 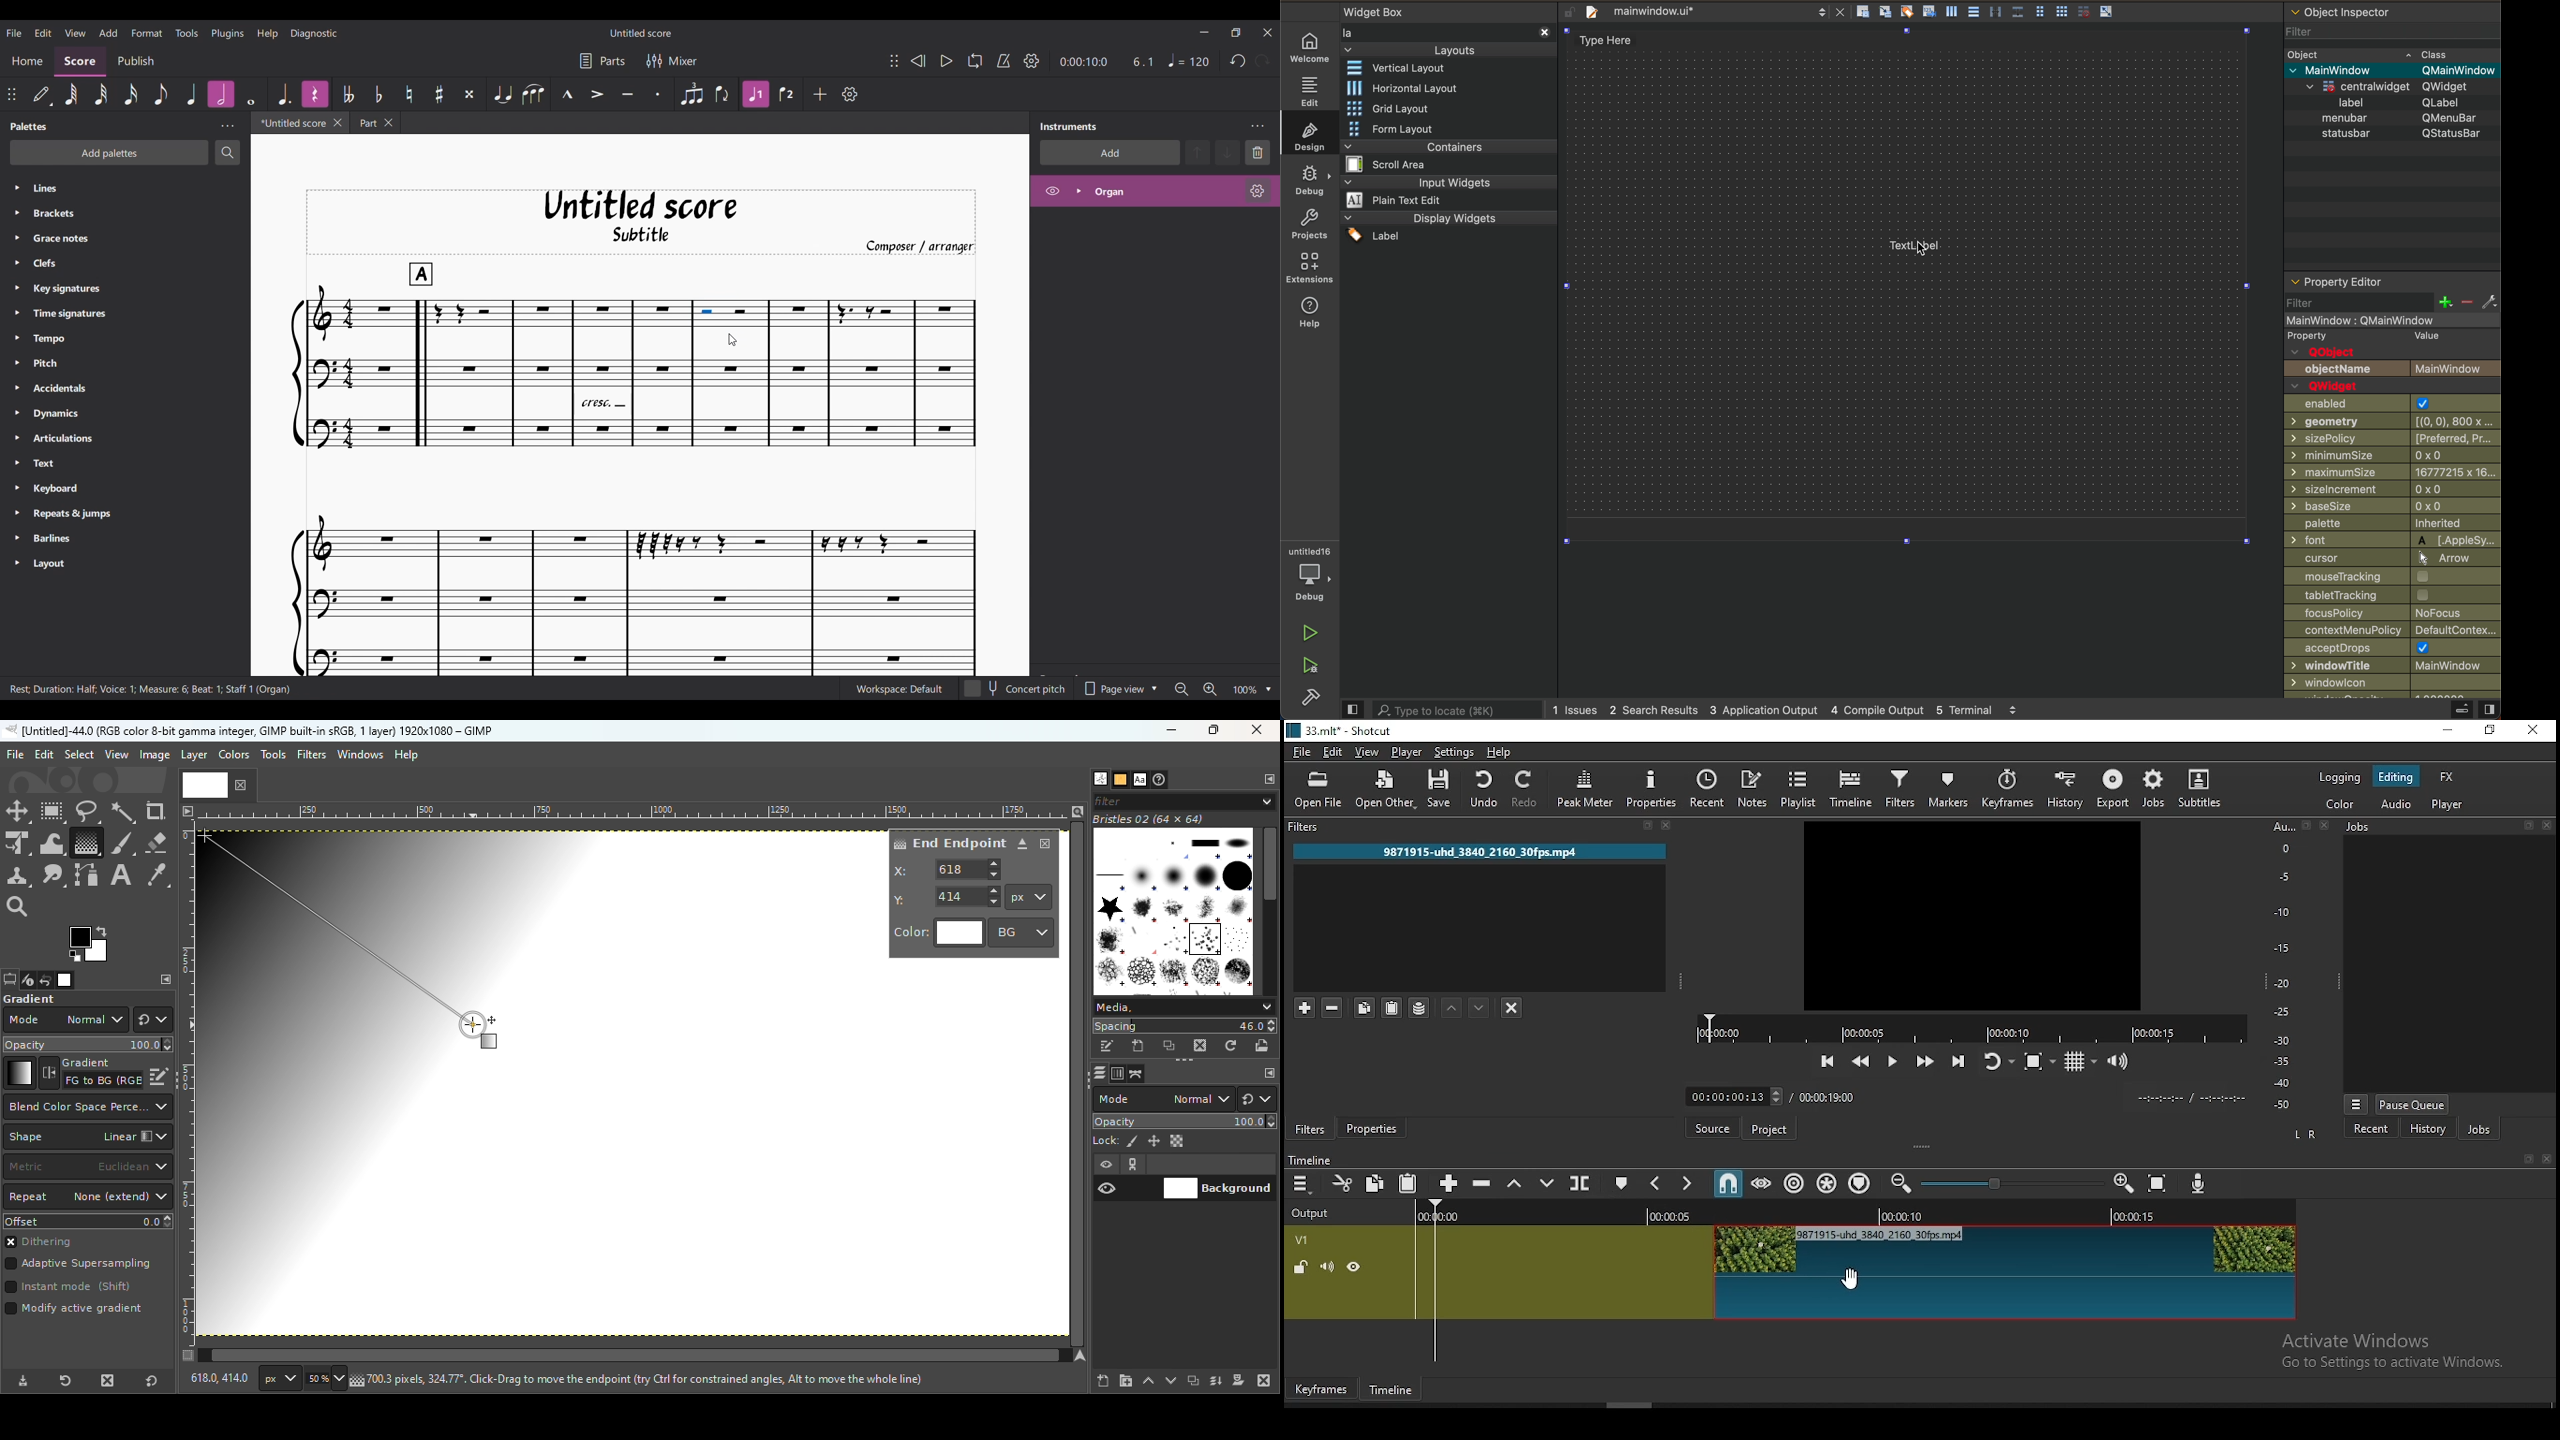 What do you see at coordinates (2401, 778) in the screenshot?
I see `editing` at bounding box center [2401, 778].